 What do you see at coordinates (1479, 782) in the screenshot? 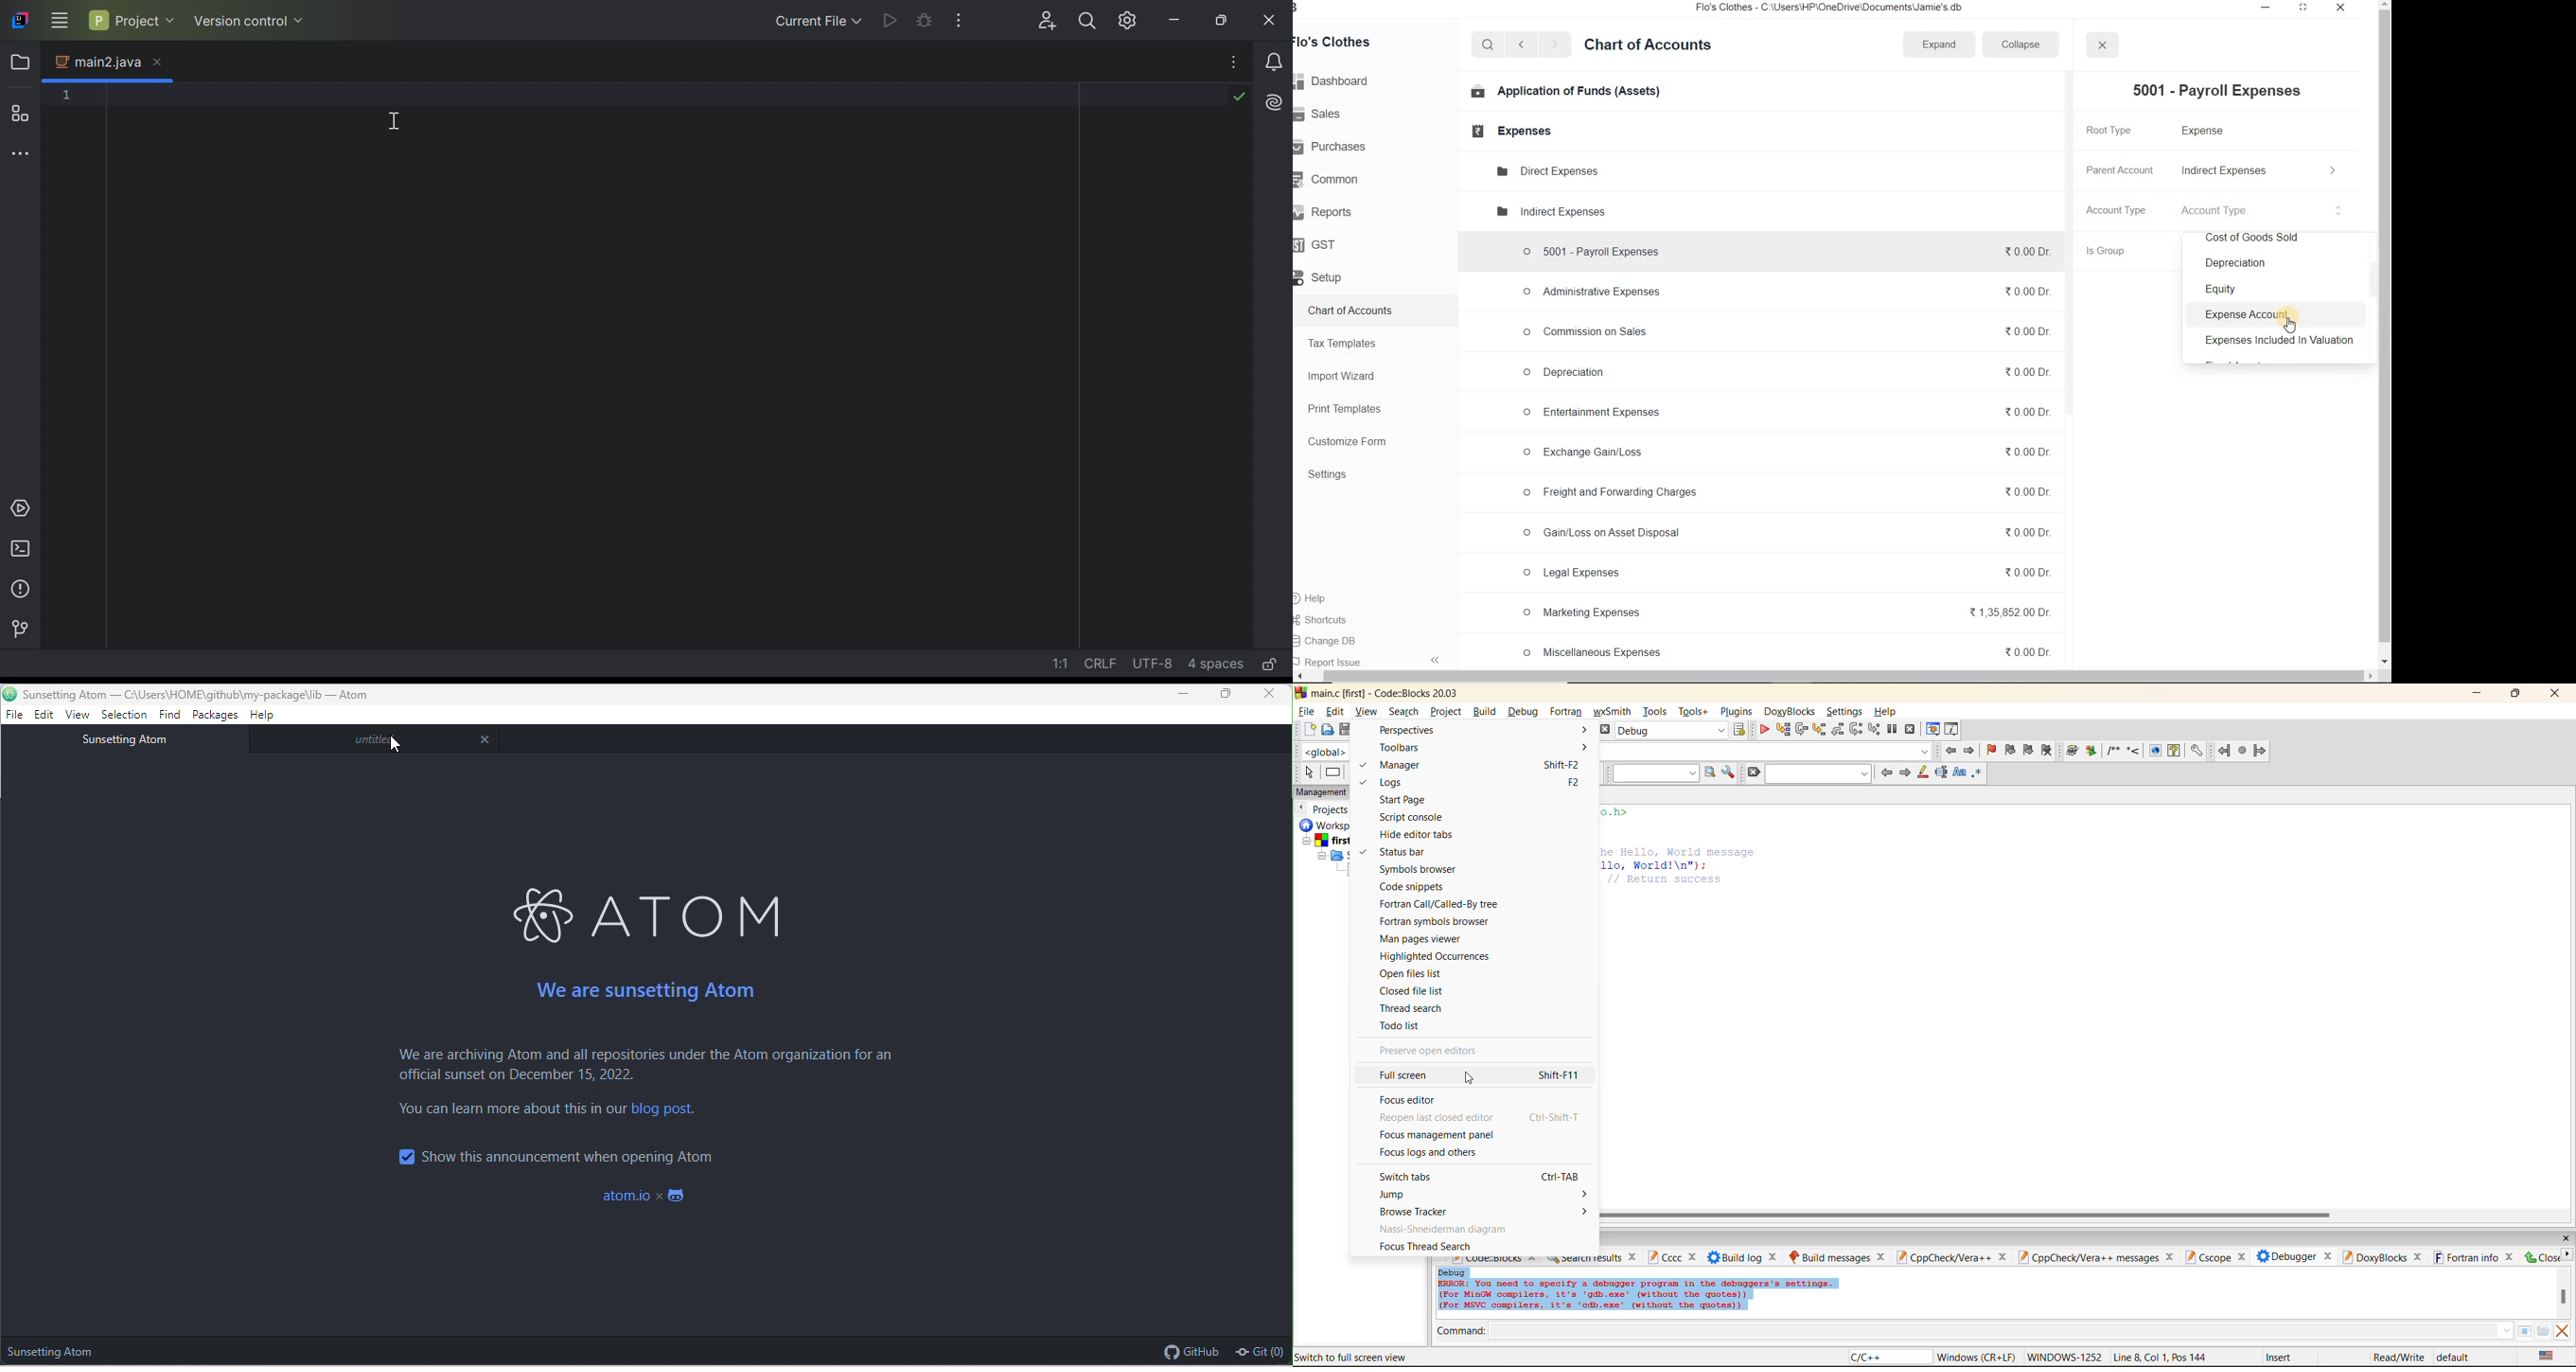
I see `logs` at bounding box center [1479, 782].